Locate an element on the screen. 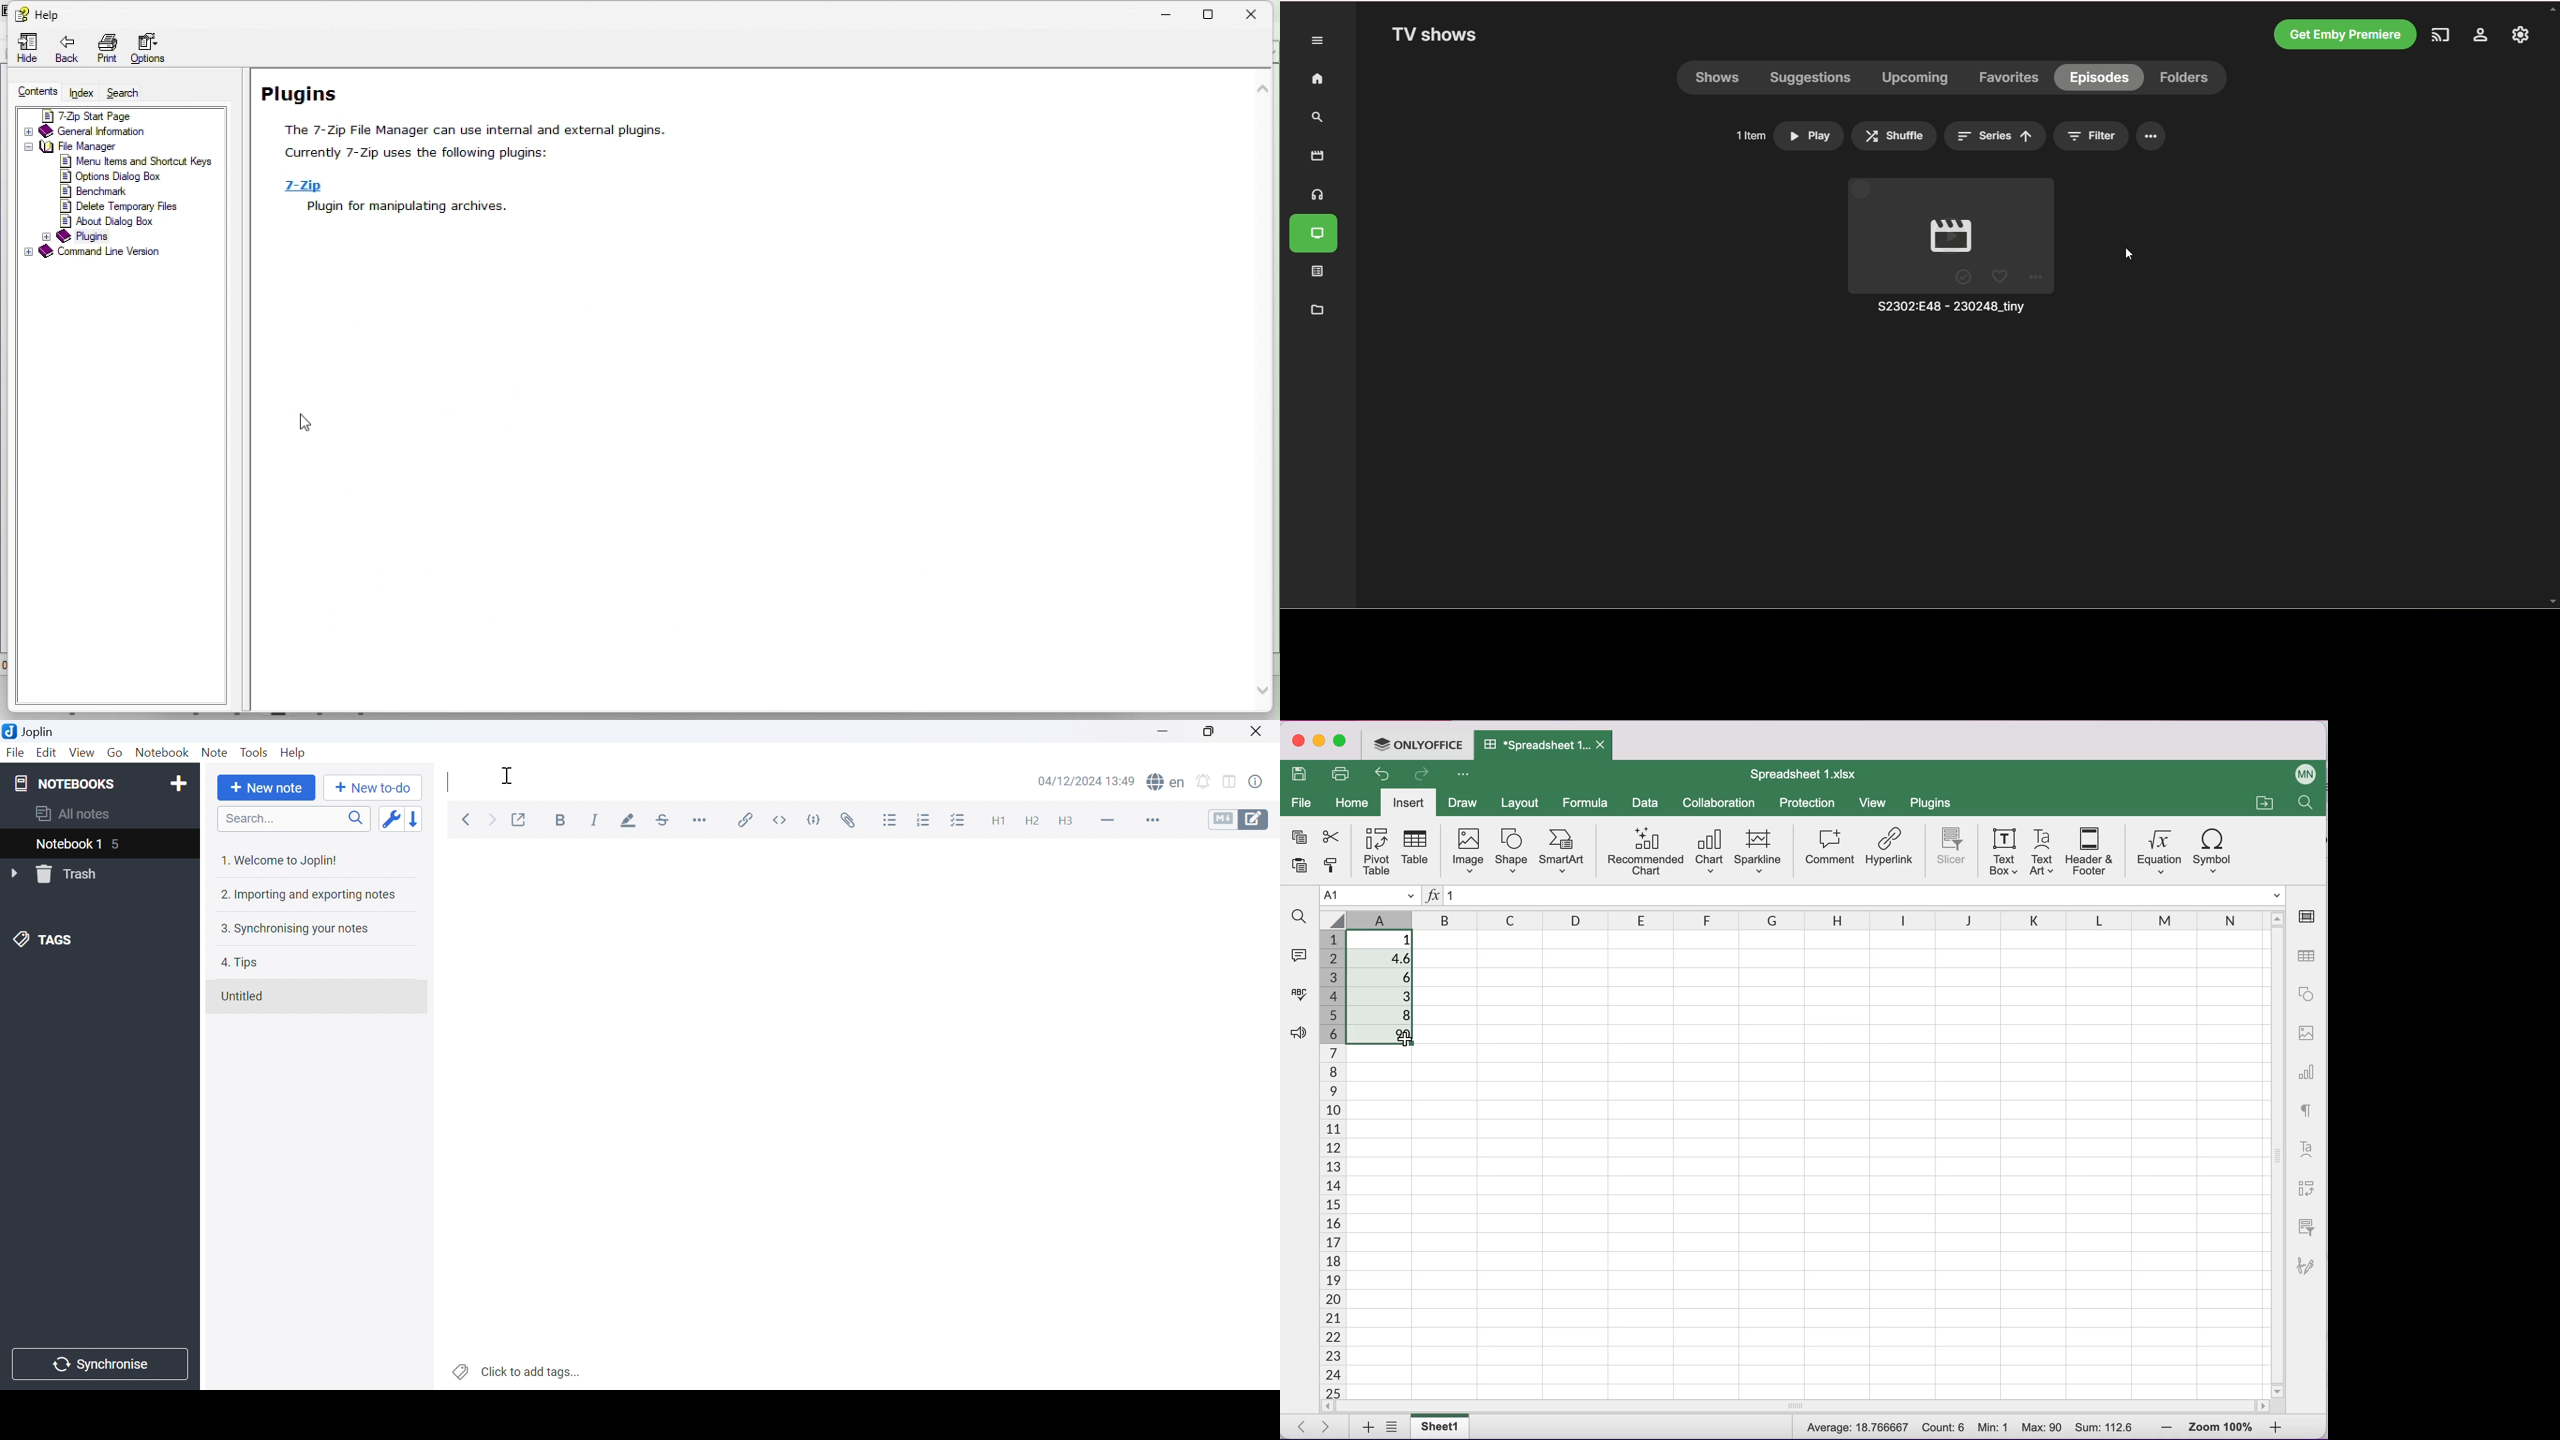  Add notebook is located at coordinates (178, 785).